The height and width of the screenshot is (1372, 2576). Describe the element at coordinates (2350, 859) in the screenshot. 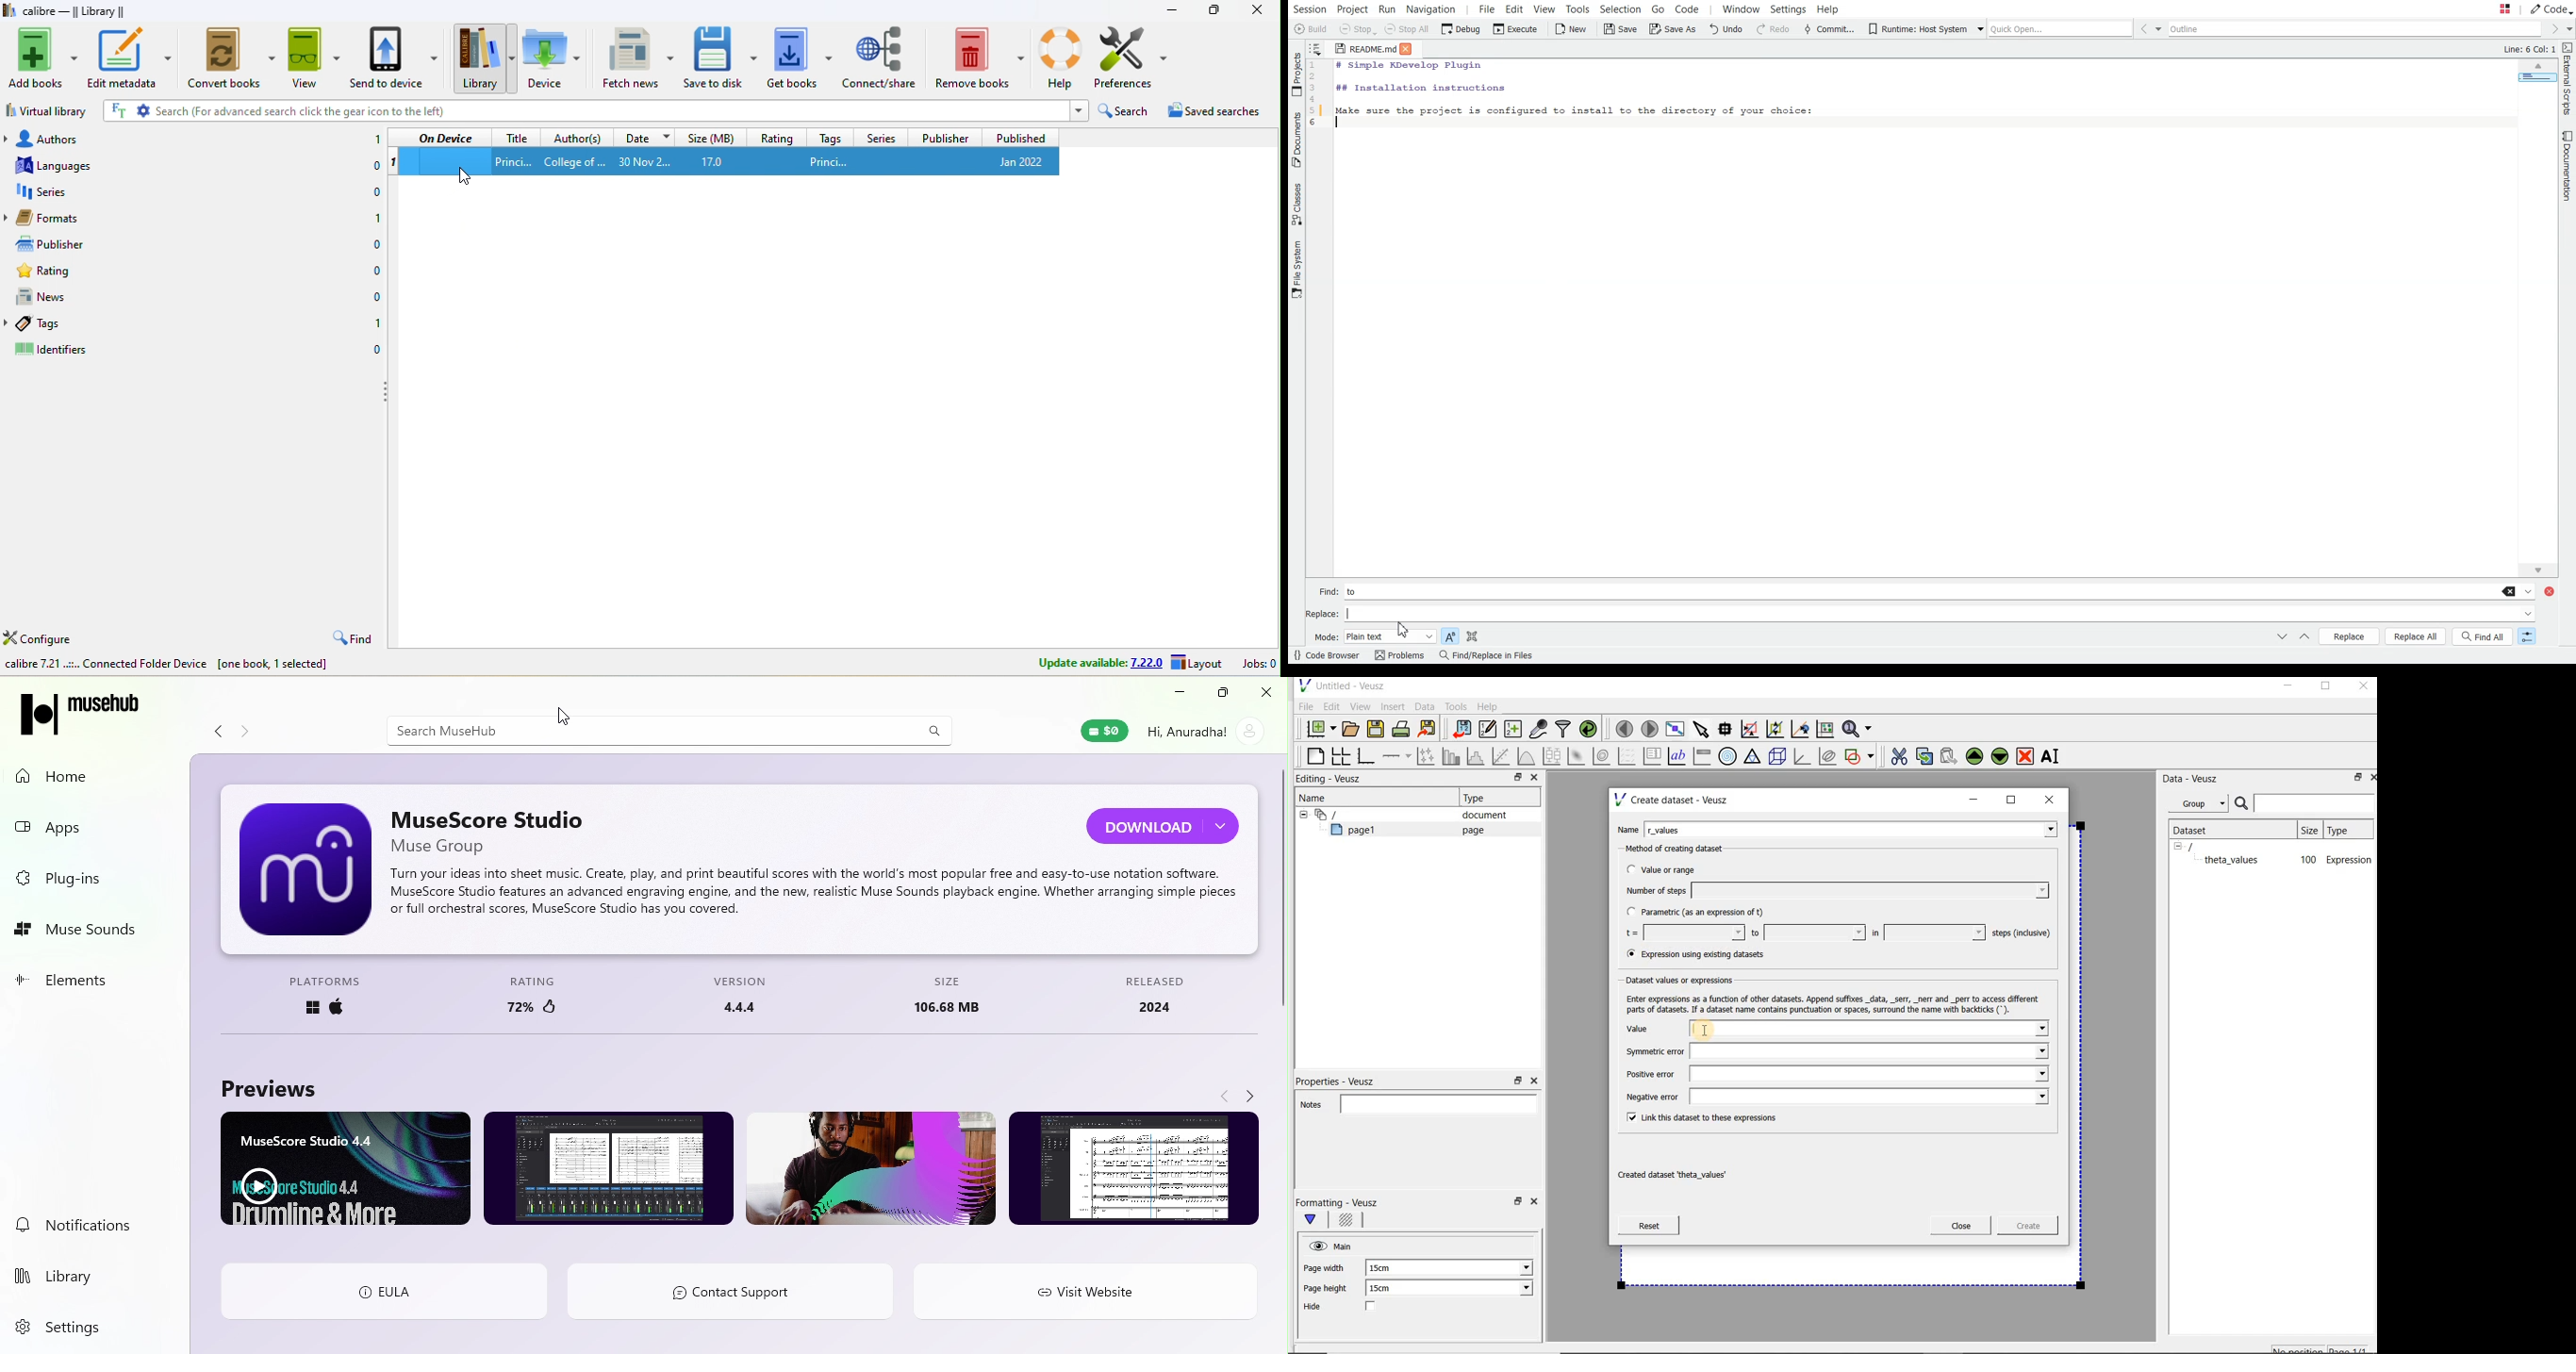

I see `Expression` at that location.